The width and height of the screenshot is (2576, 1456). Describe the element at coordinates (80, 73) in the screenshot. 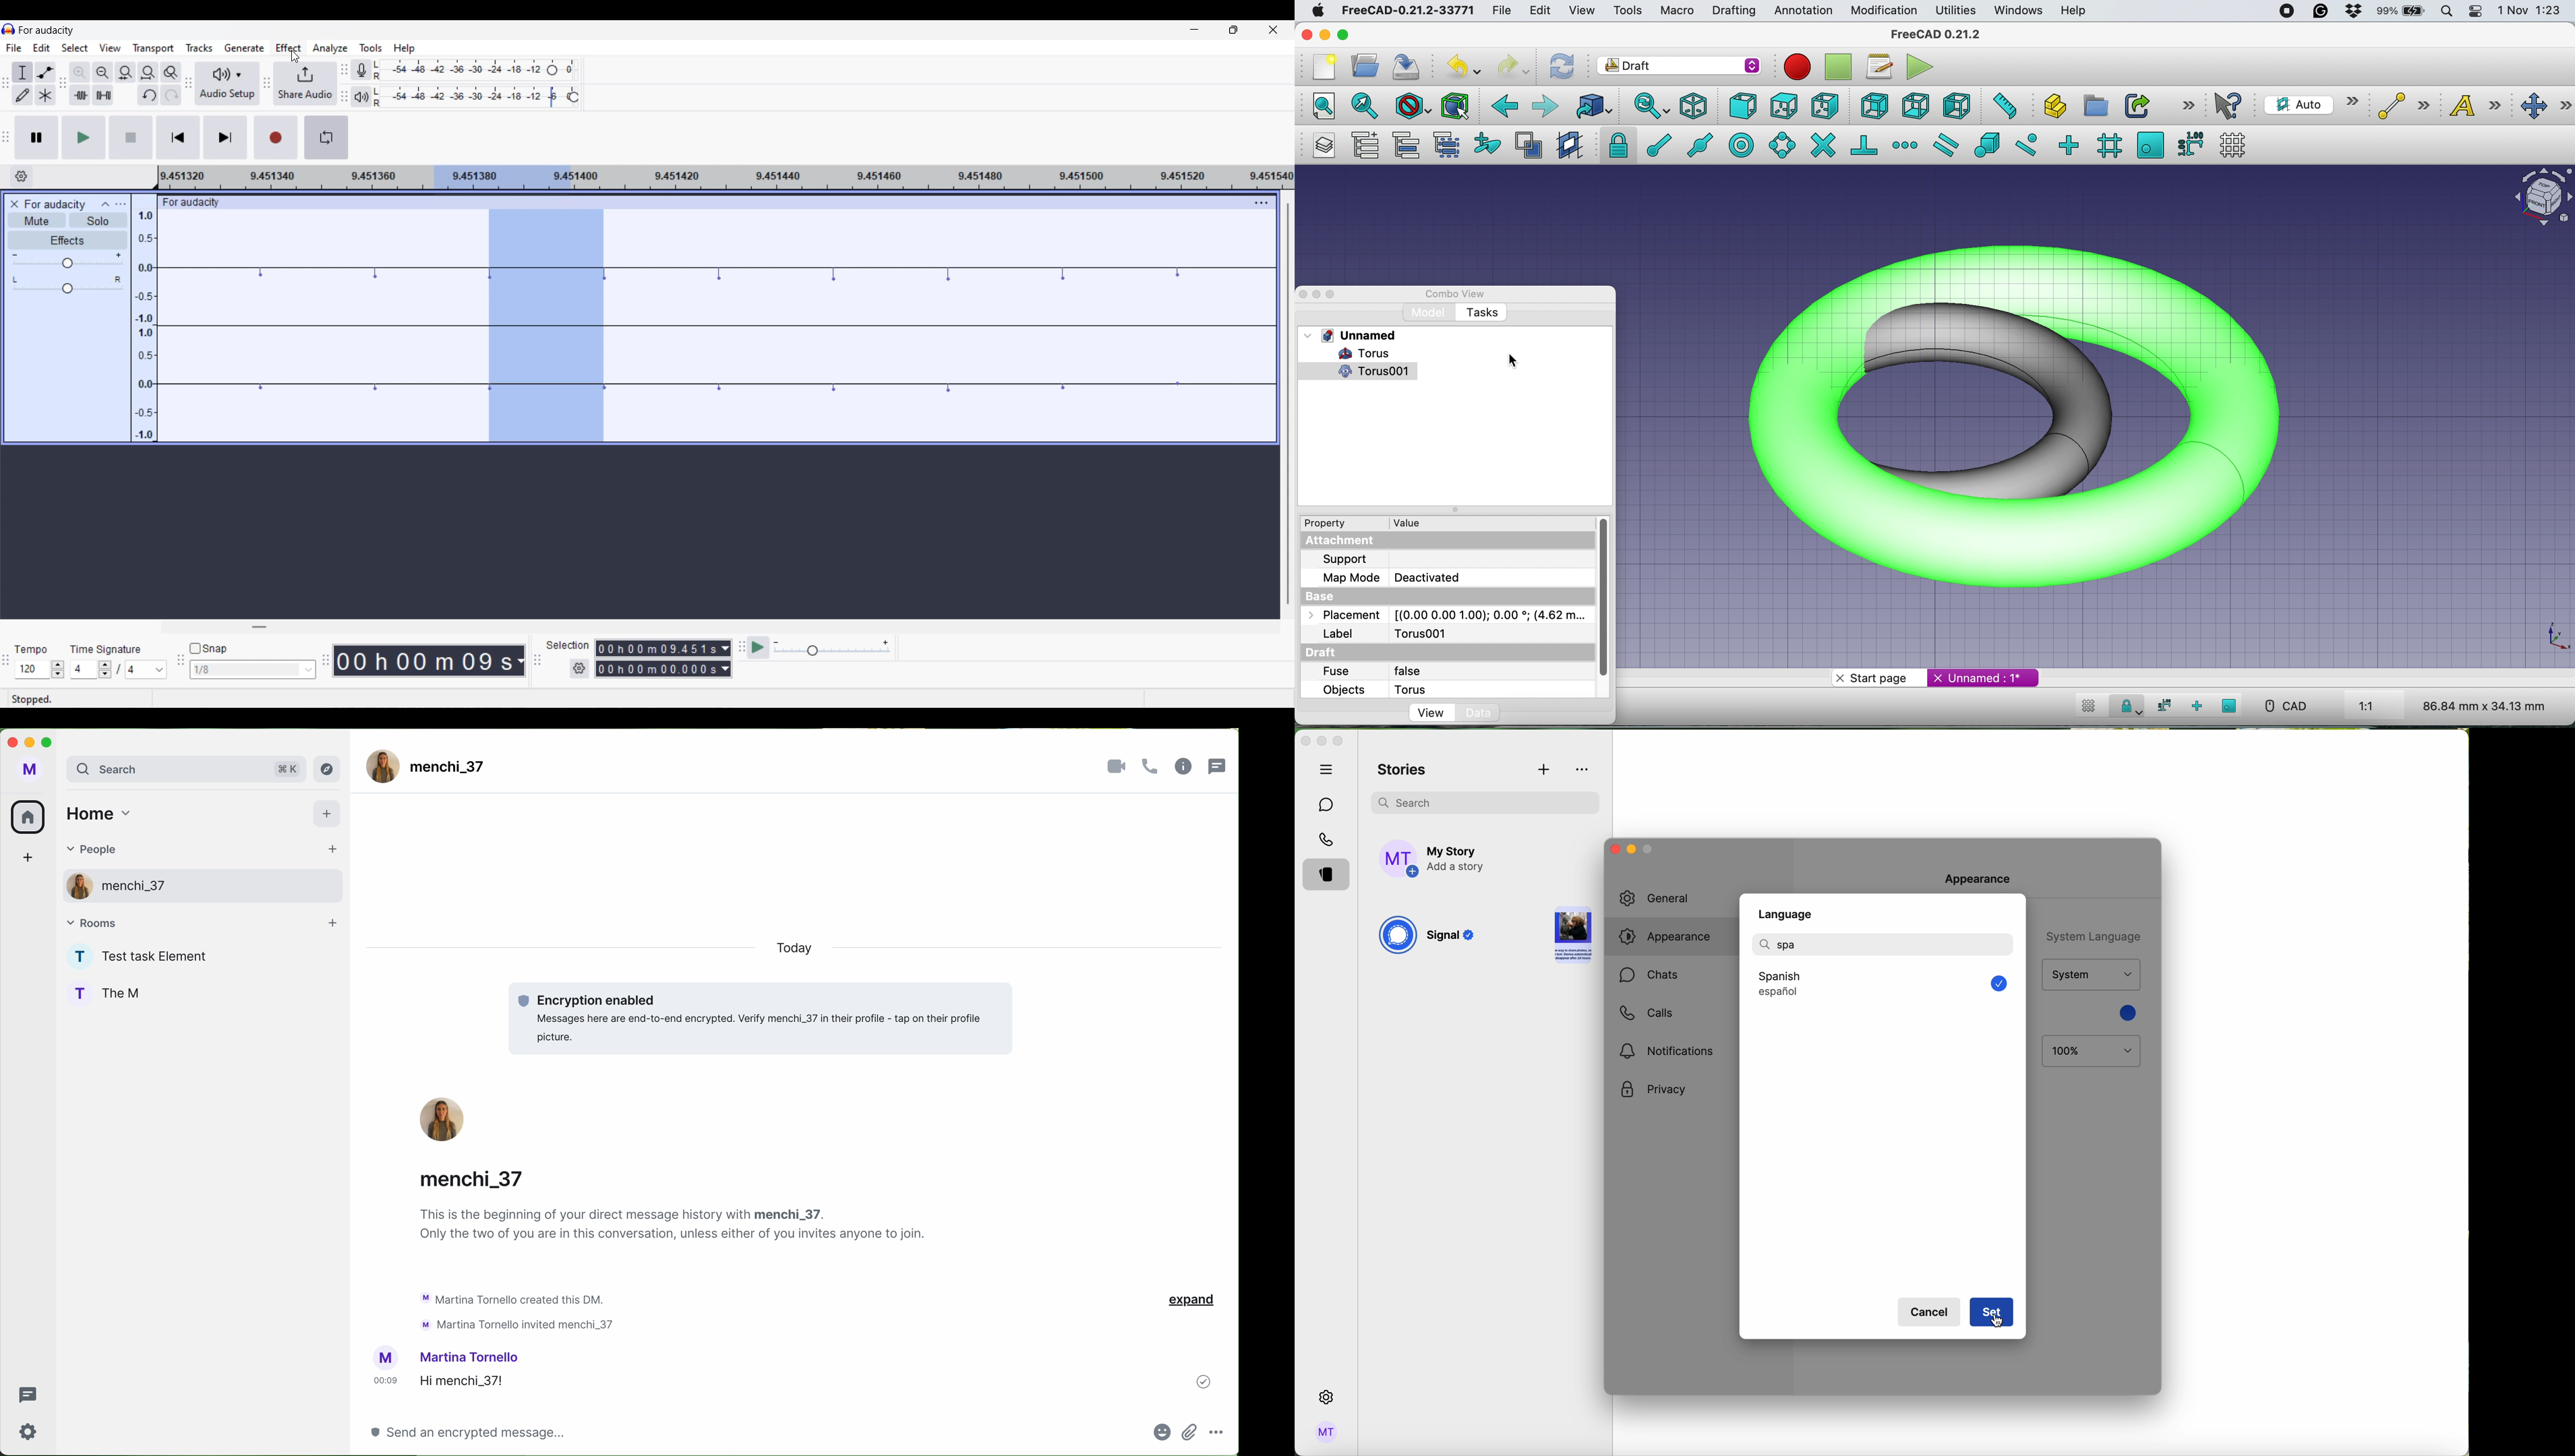

I see `Zoom in` at that location.